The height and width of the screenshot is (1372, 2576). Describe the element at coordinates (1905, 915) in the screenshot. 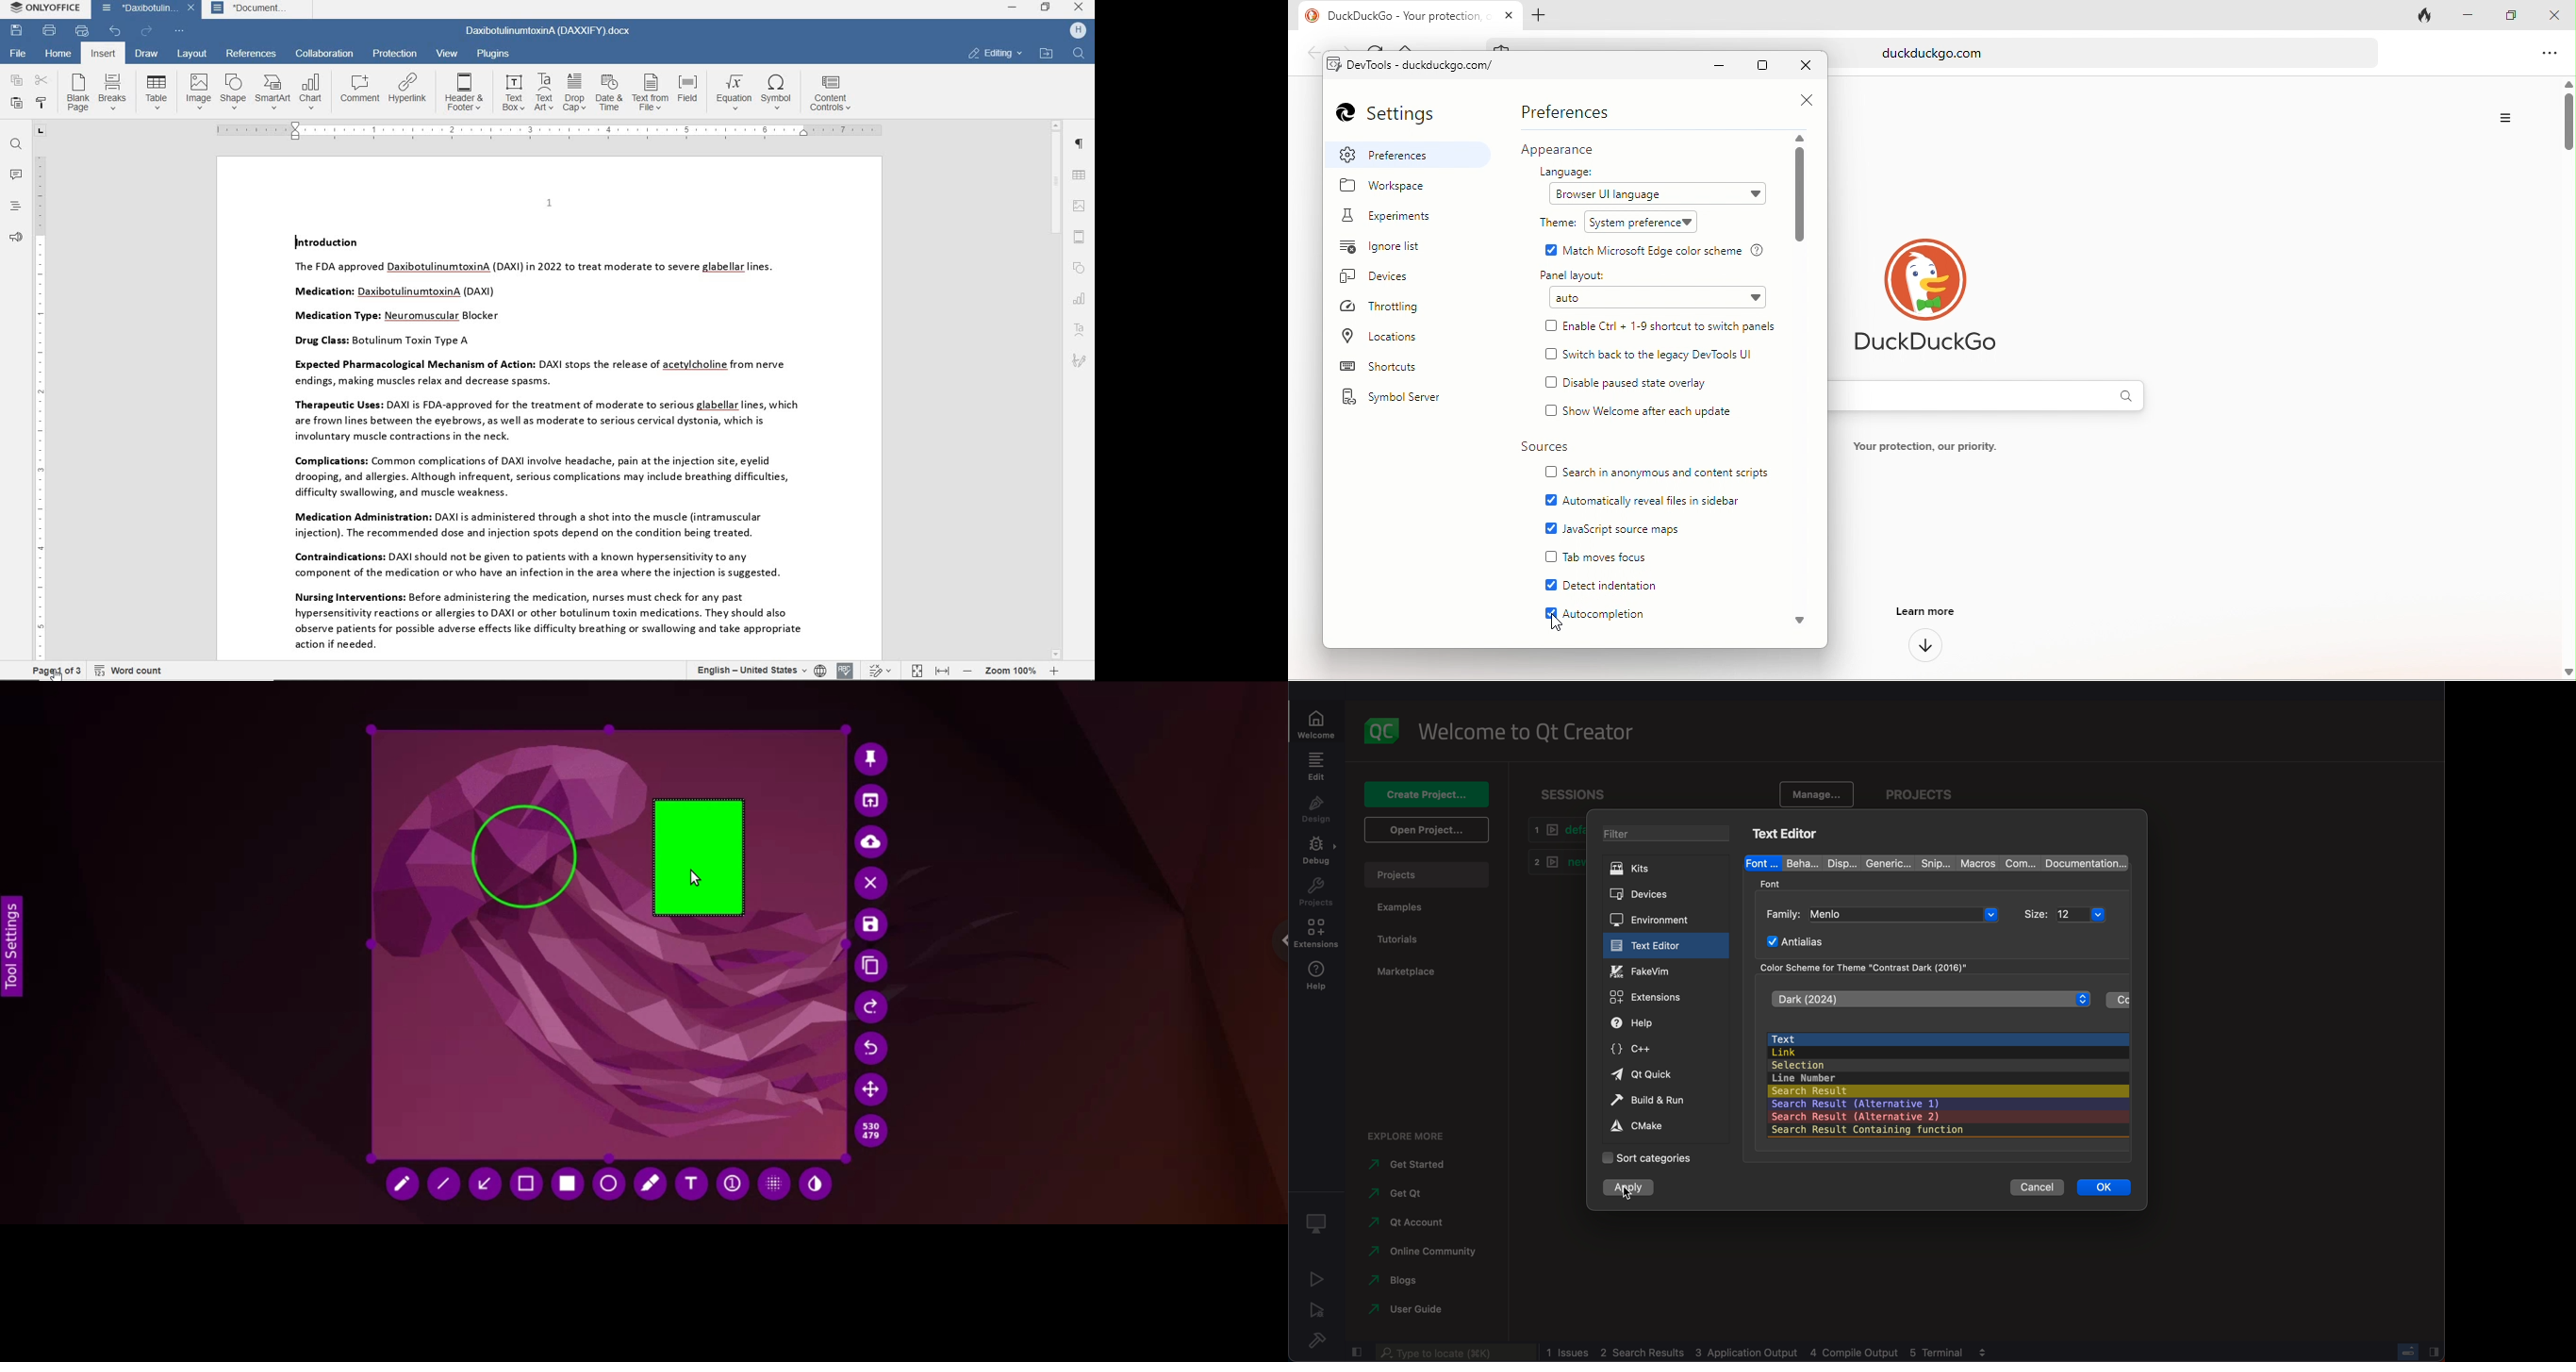

I see `Menlo` at that location.